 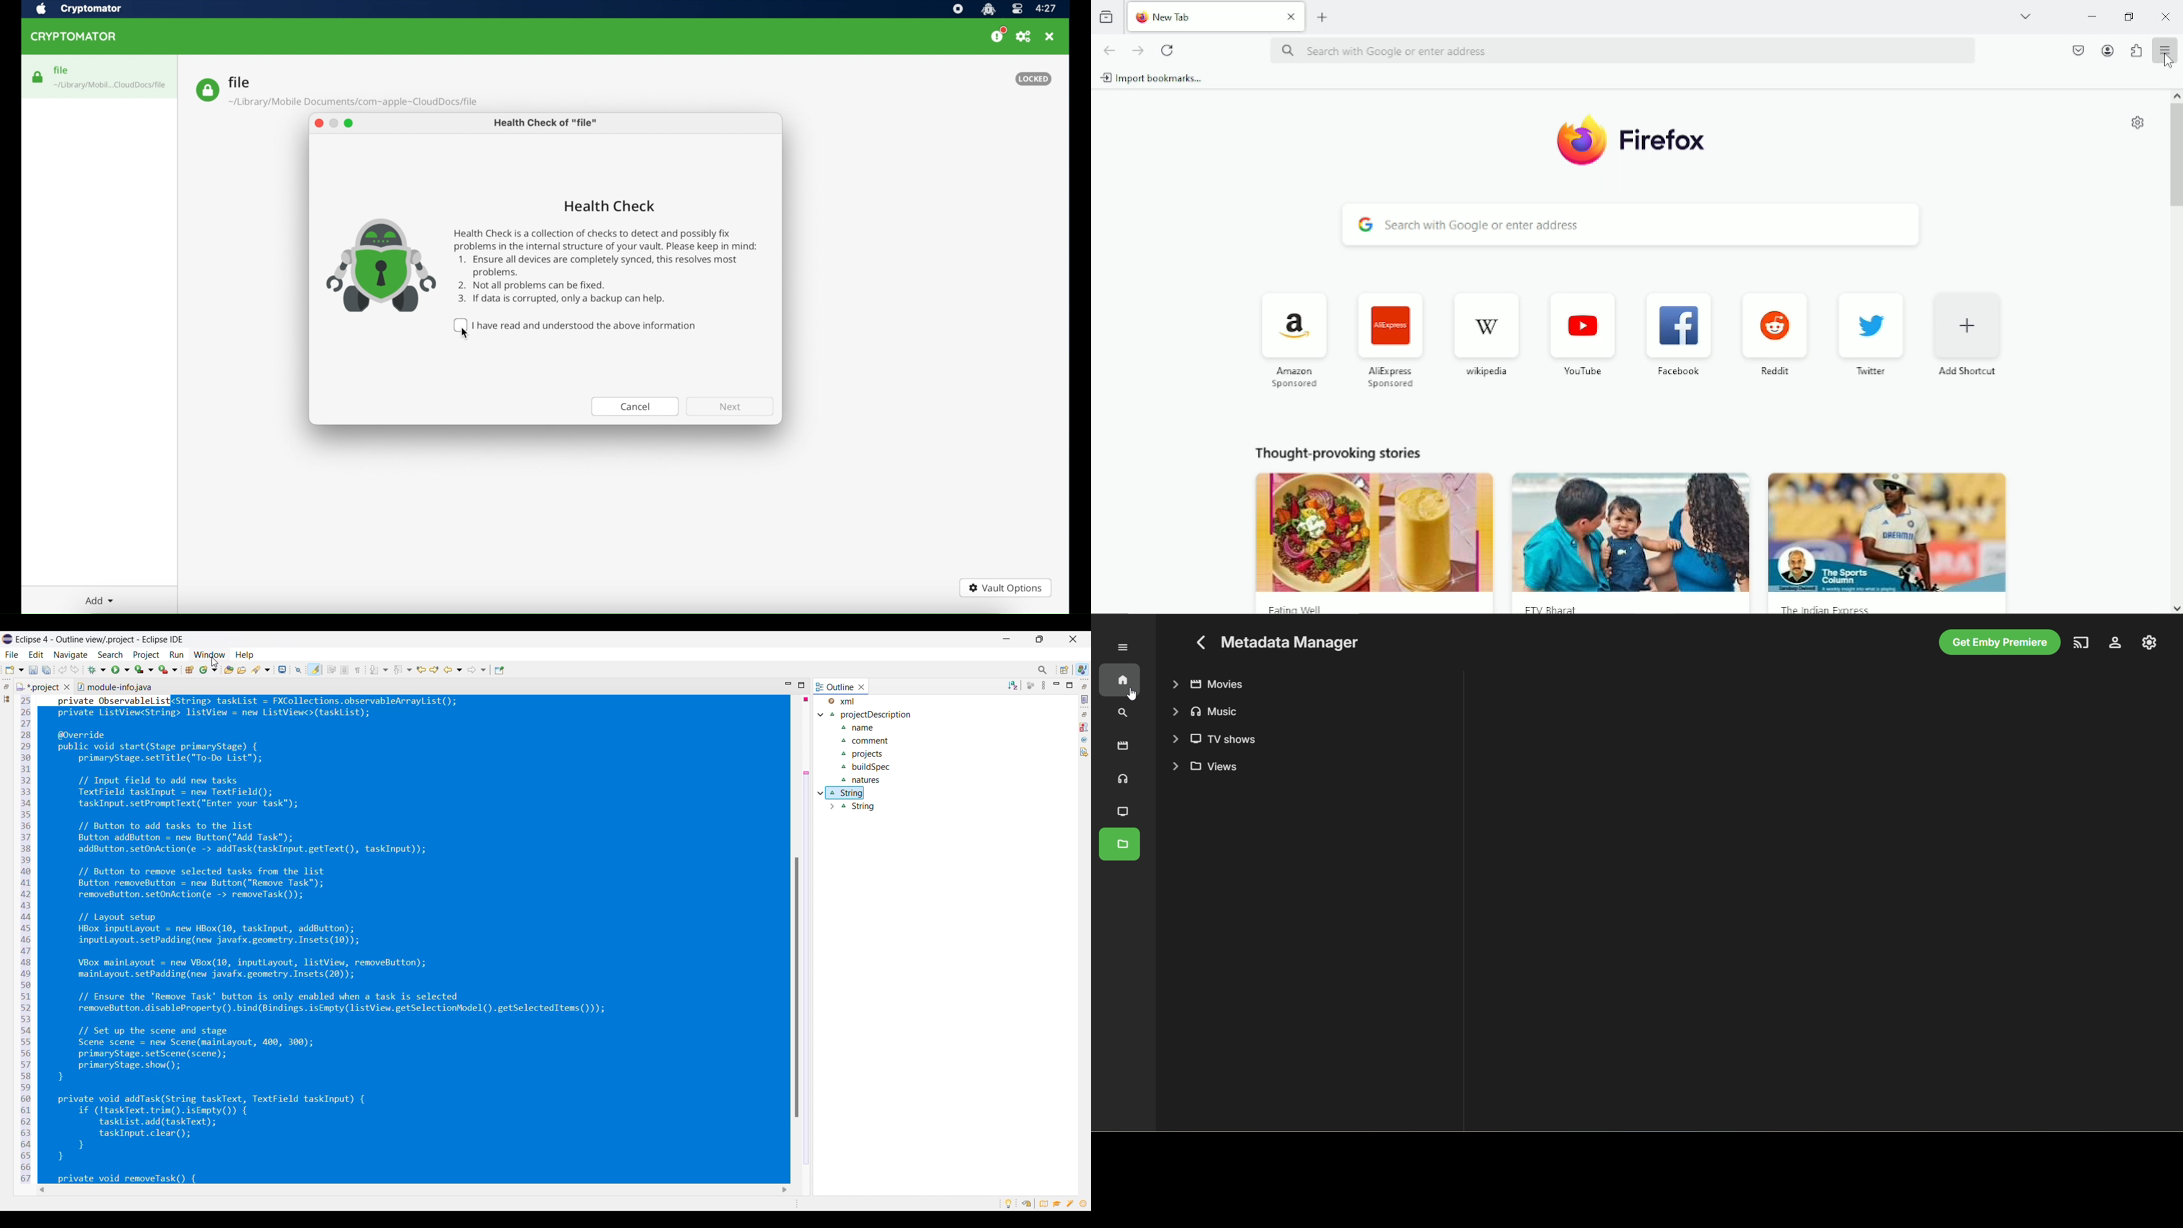 What do you see at coordinates (1632, 533) in the screenshot?
I see `image` at bounding box center [1632, 533].